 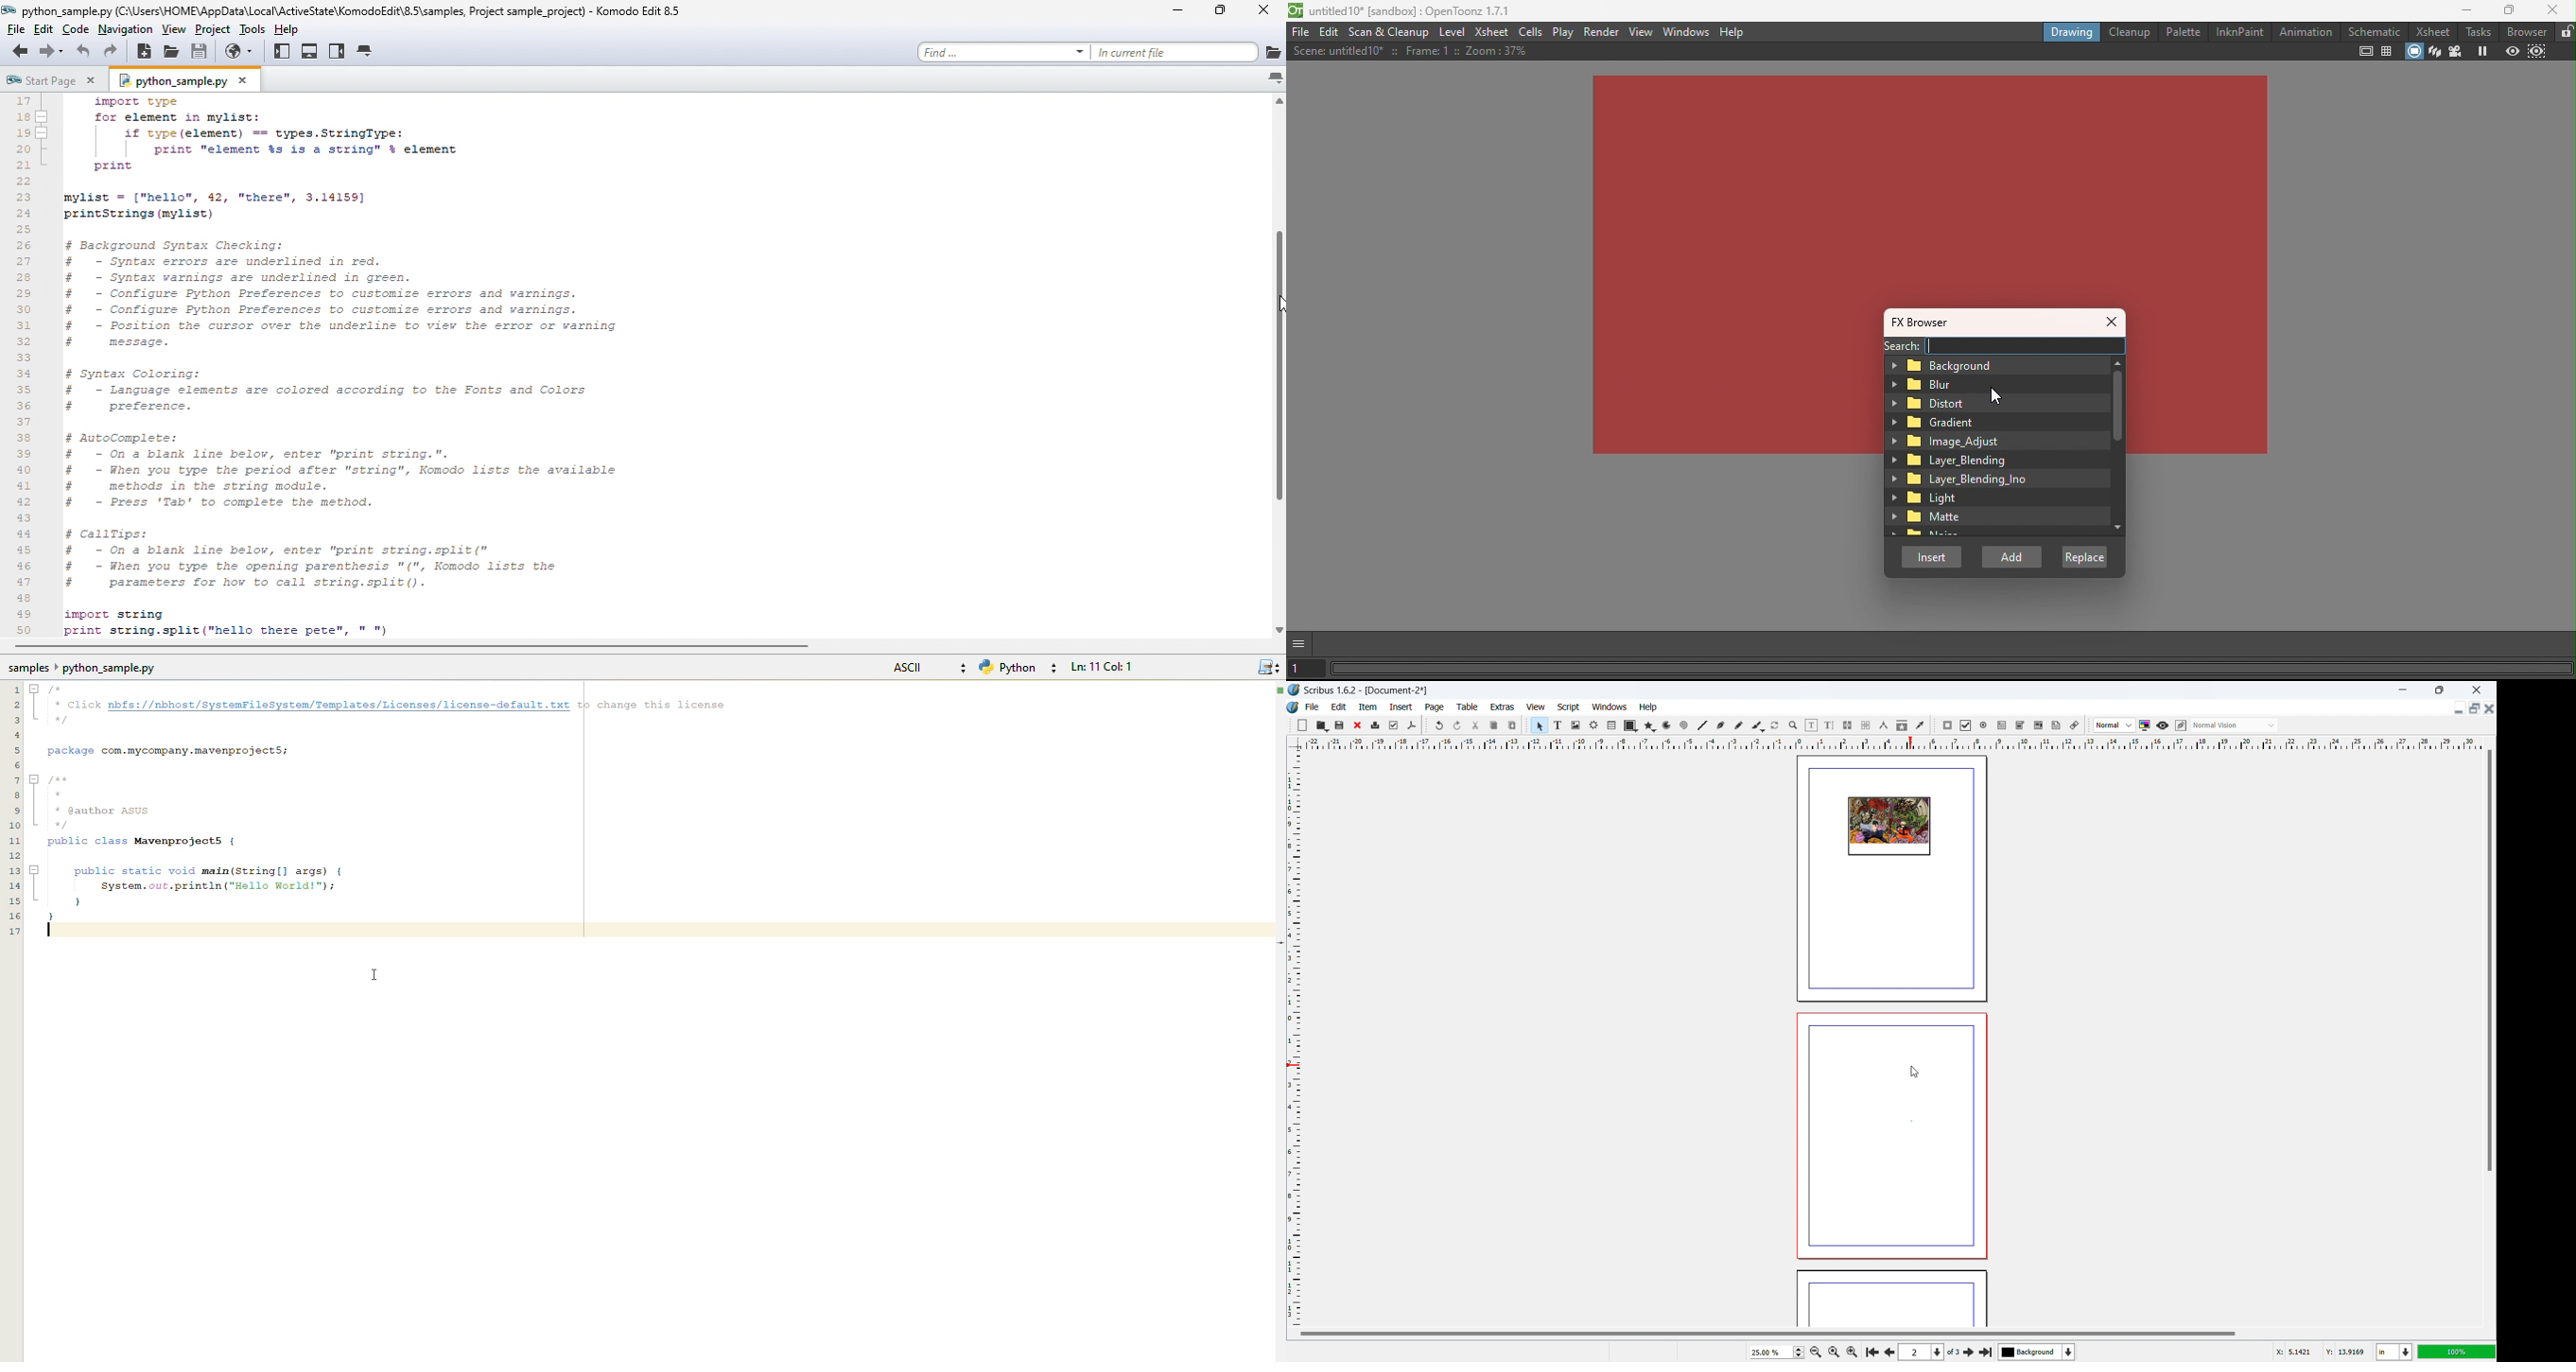 What do you see at coordinates (1871, 1351) in the screenshot?
I see `first page` at bounding box center [1871, 1351].